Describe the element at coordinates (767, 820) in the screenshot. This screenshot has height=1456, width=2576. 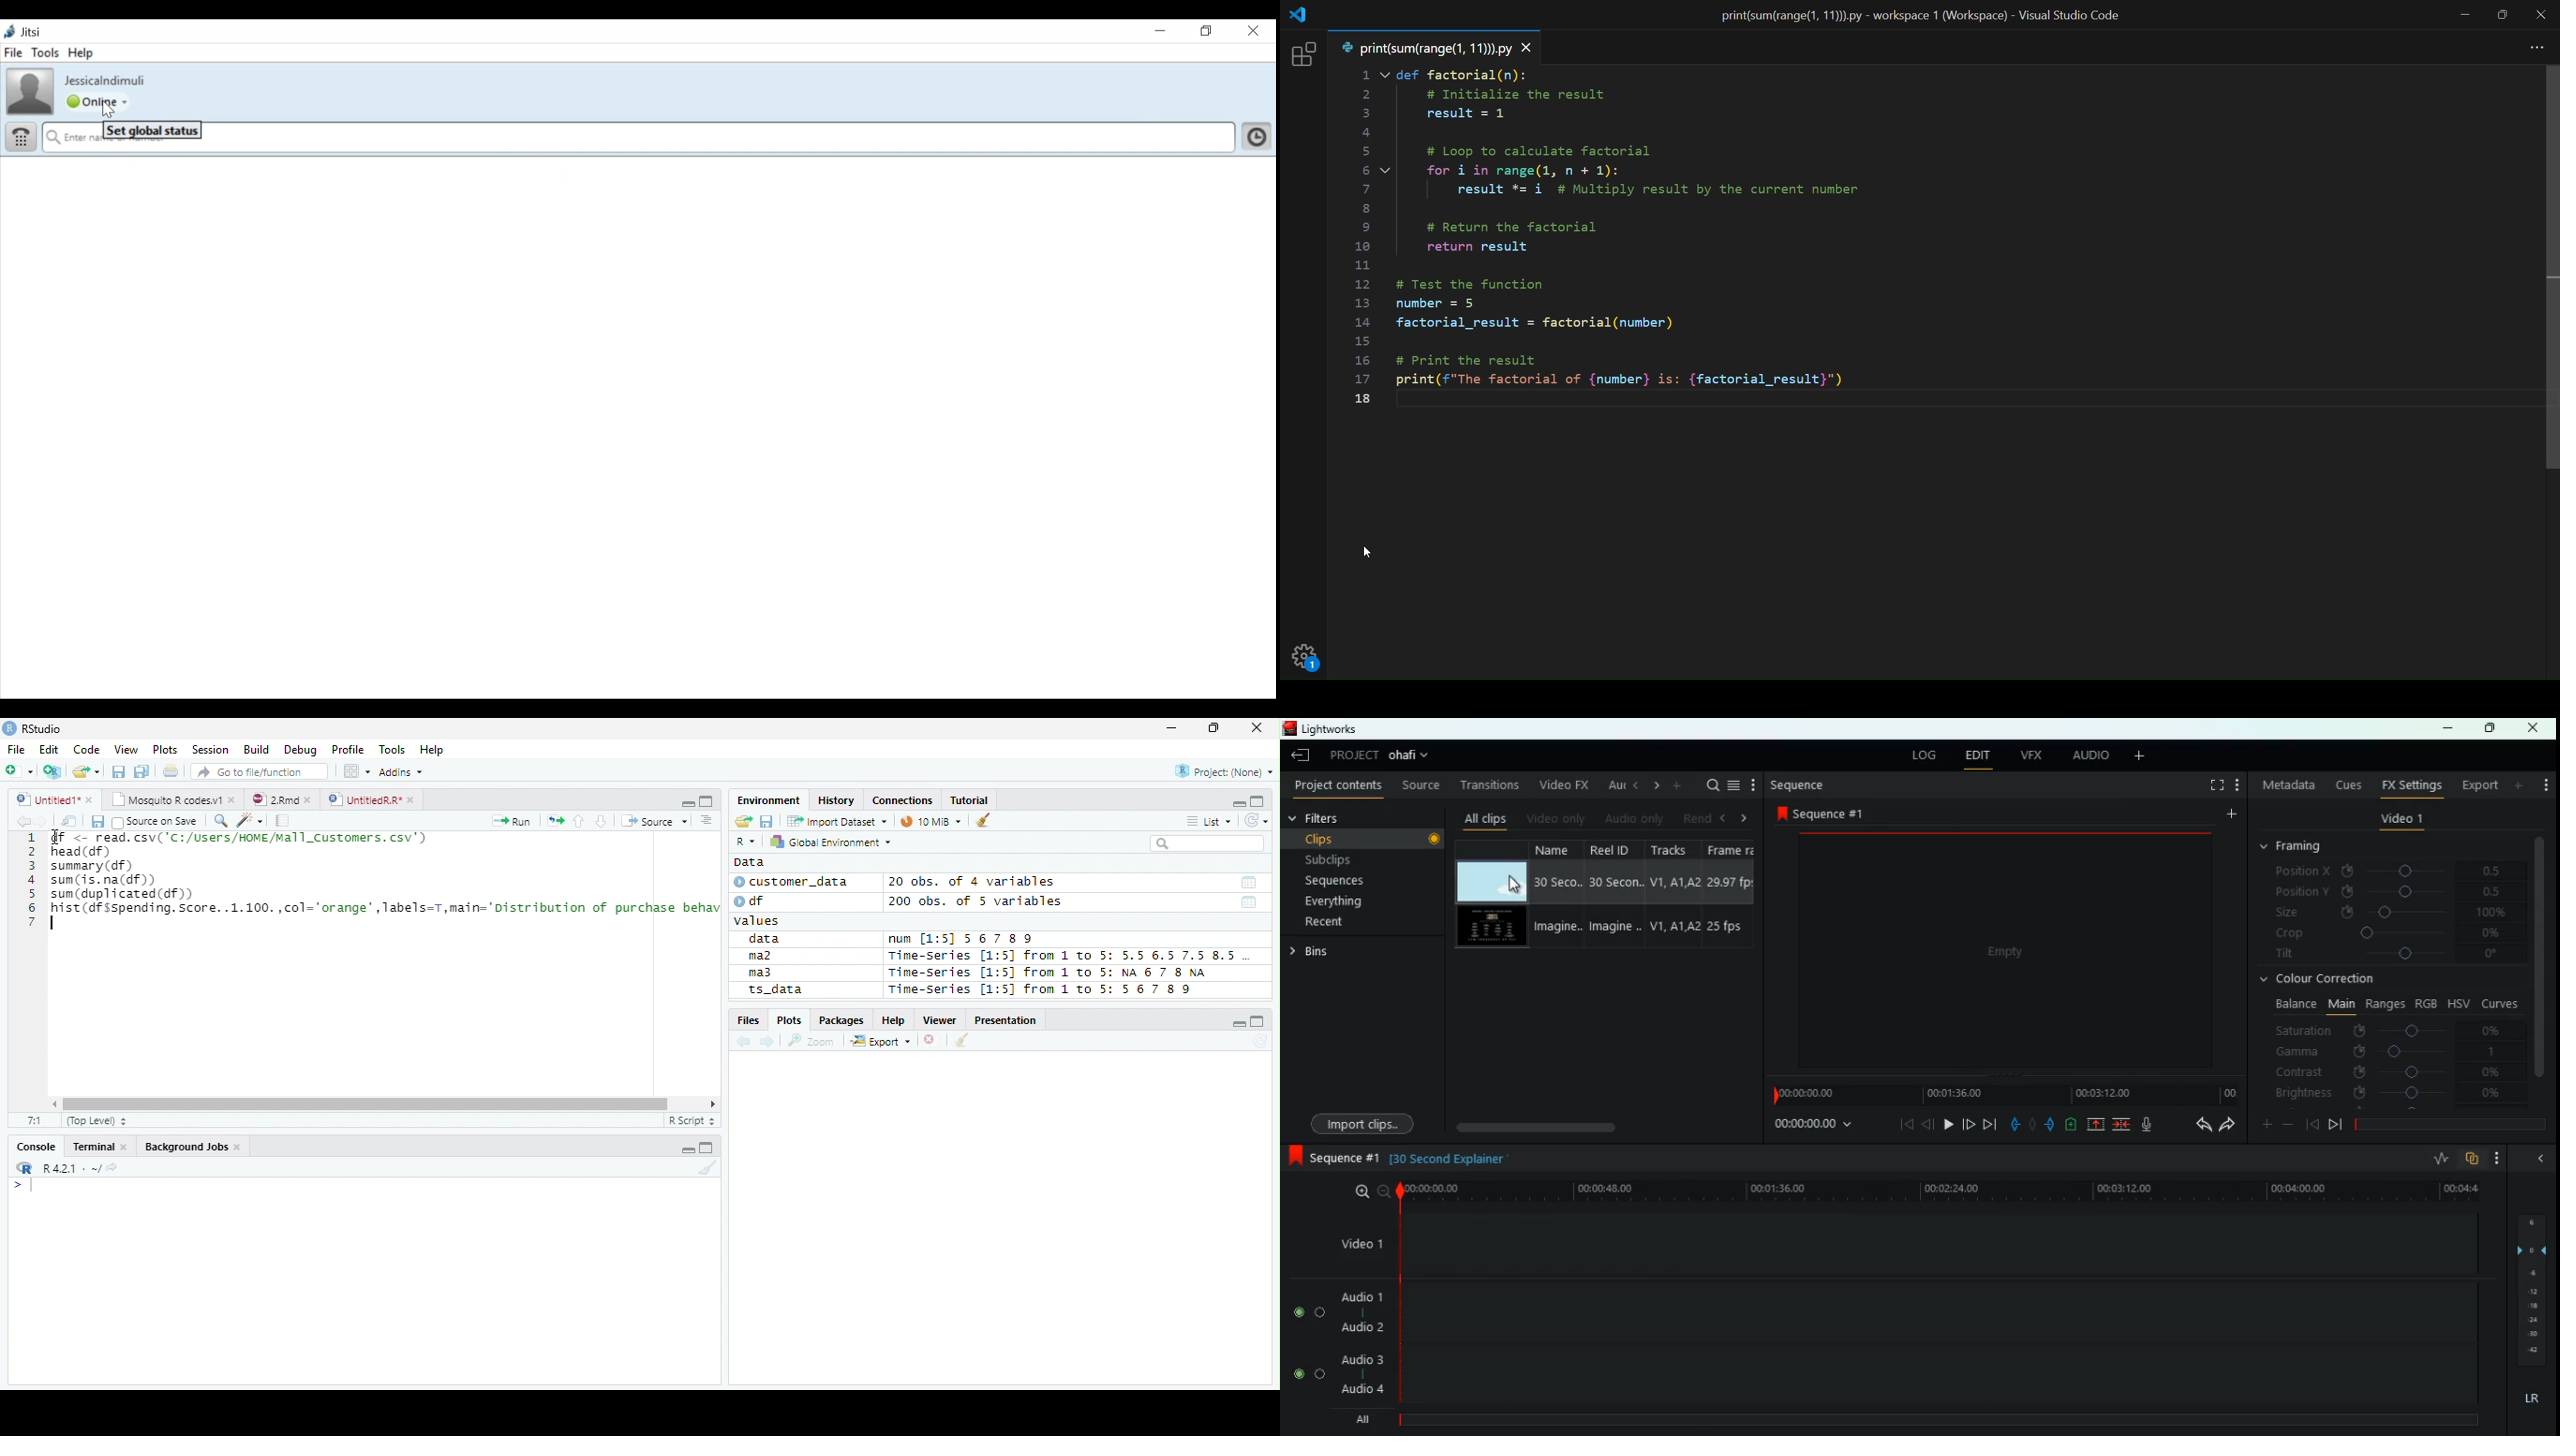
I see `Save` at that location.